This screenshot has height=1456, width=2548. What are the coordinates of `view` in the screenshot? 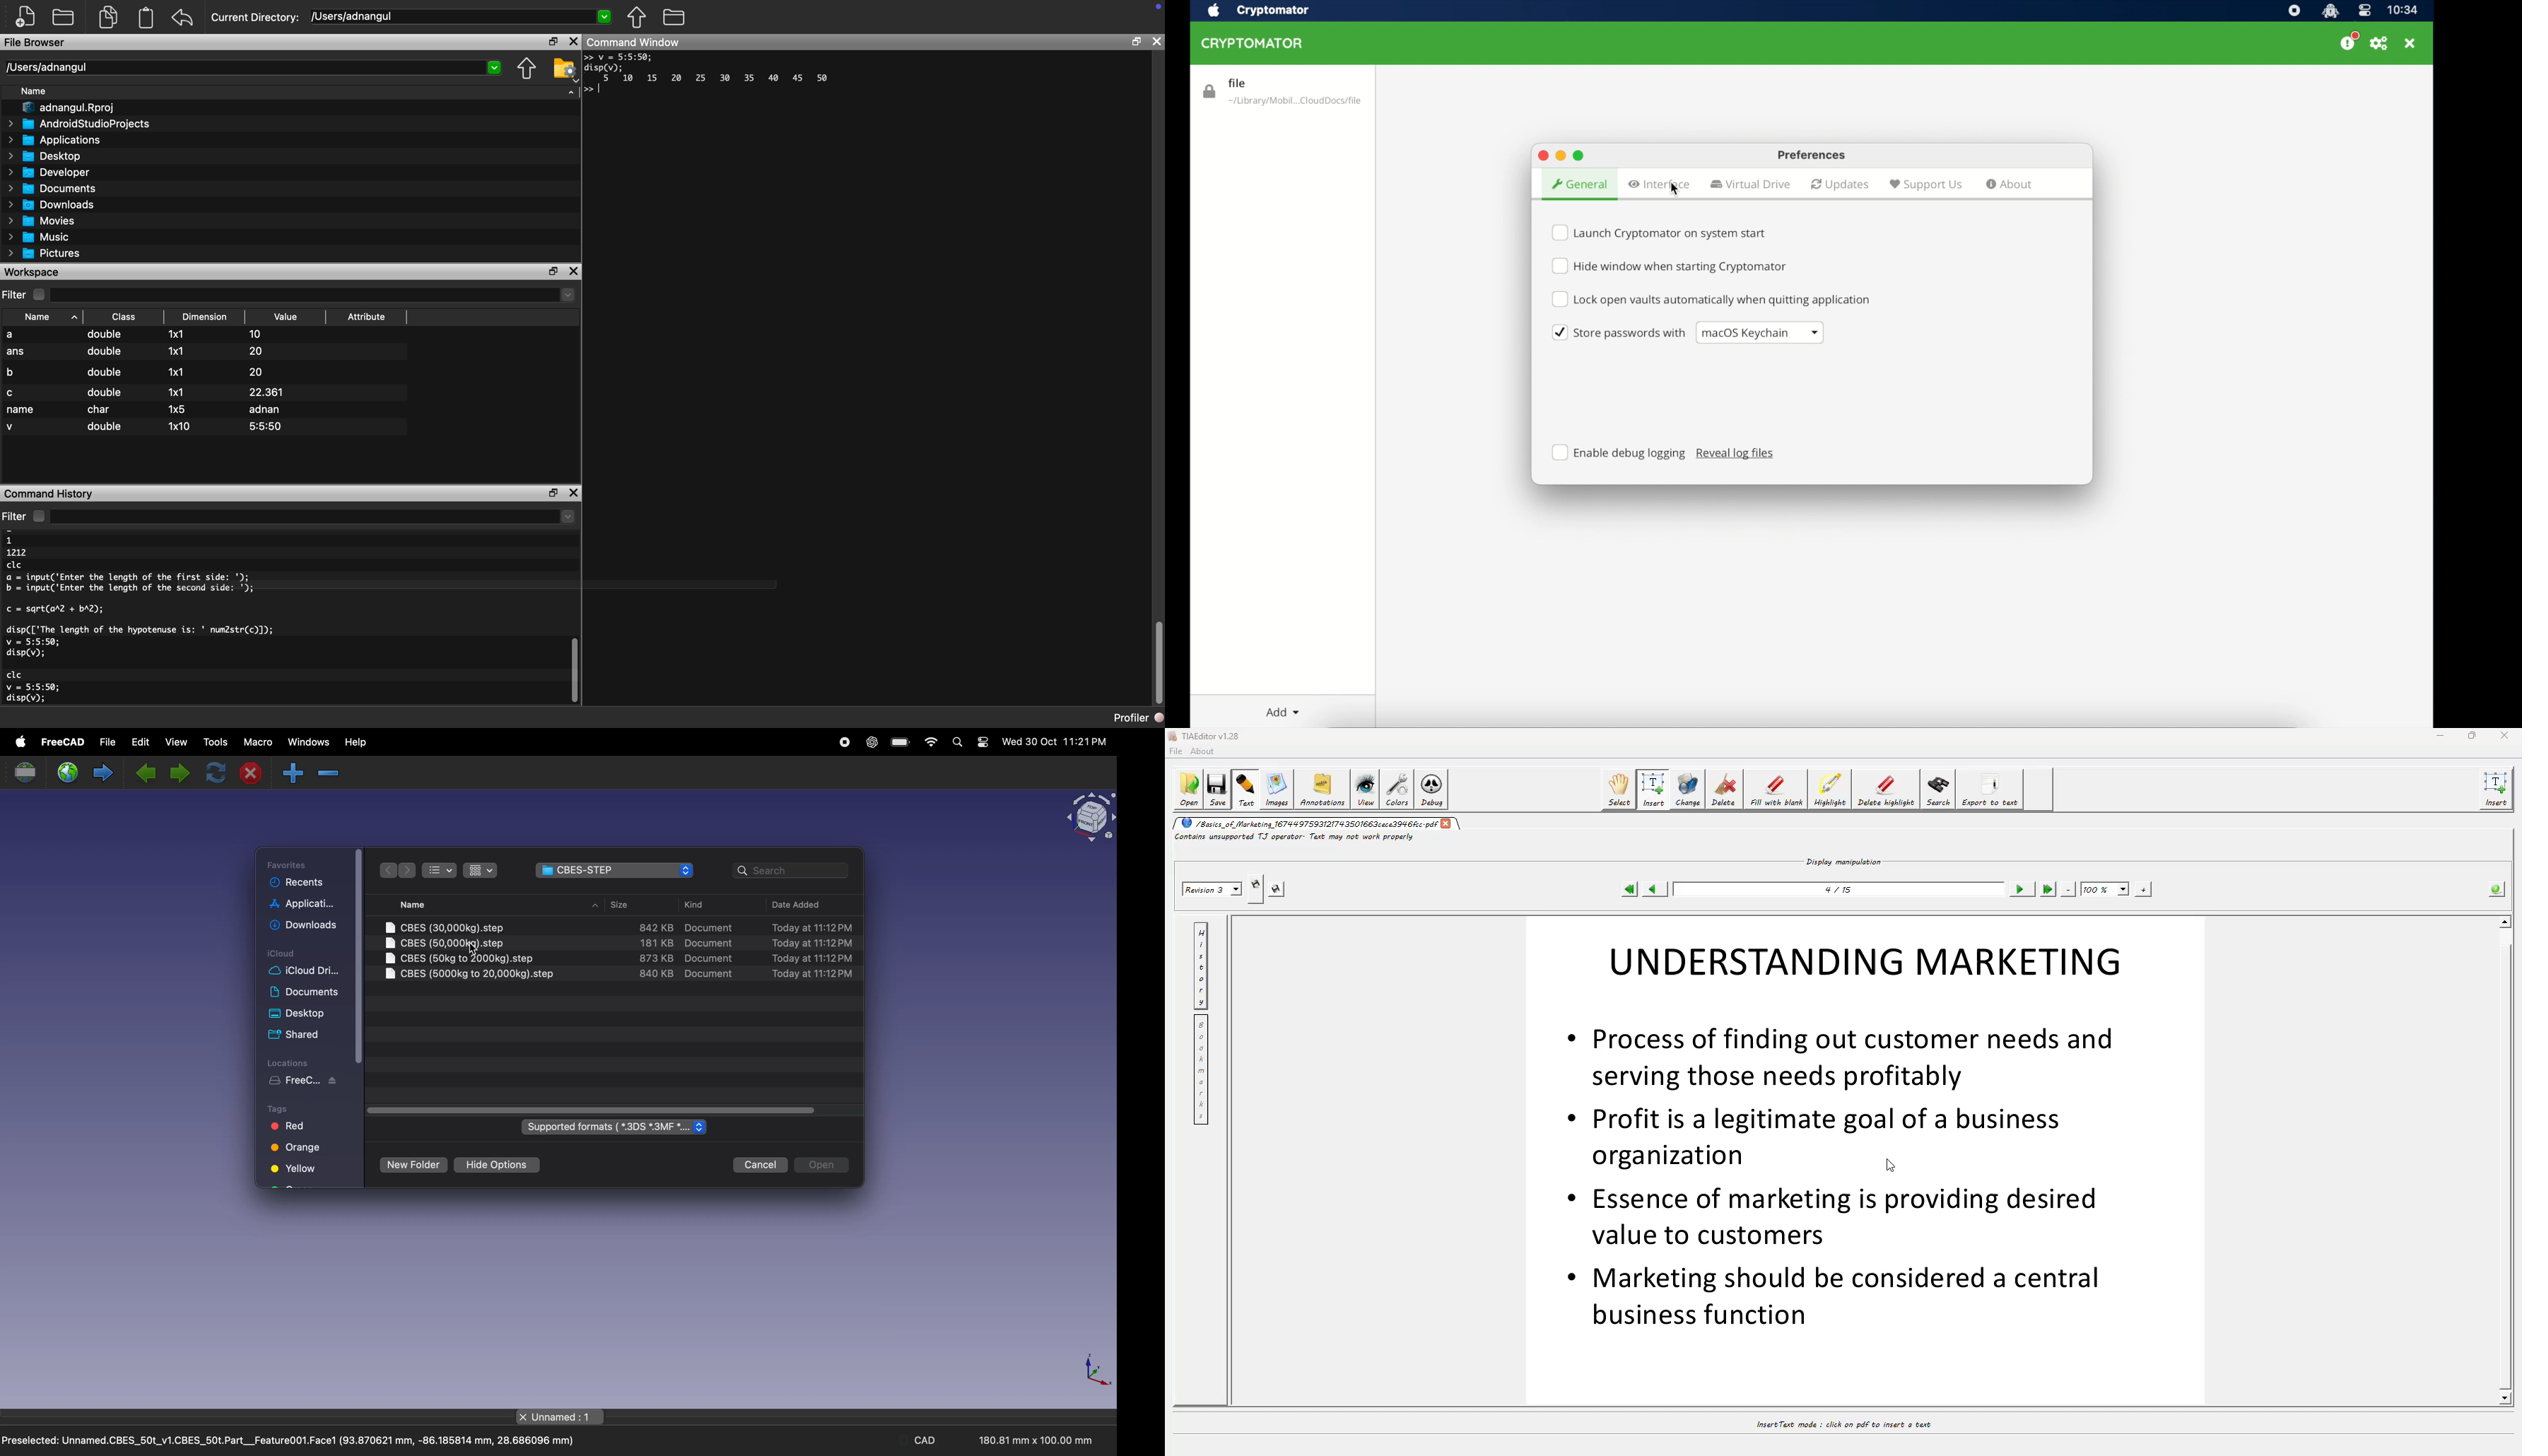 It's located at (177, 744).